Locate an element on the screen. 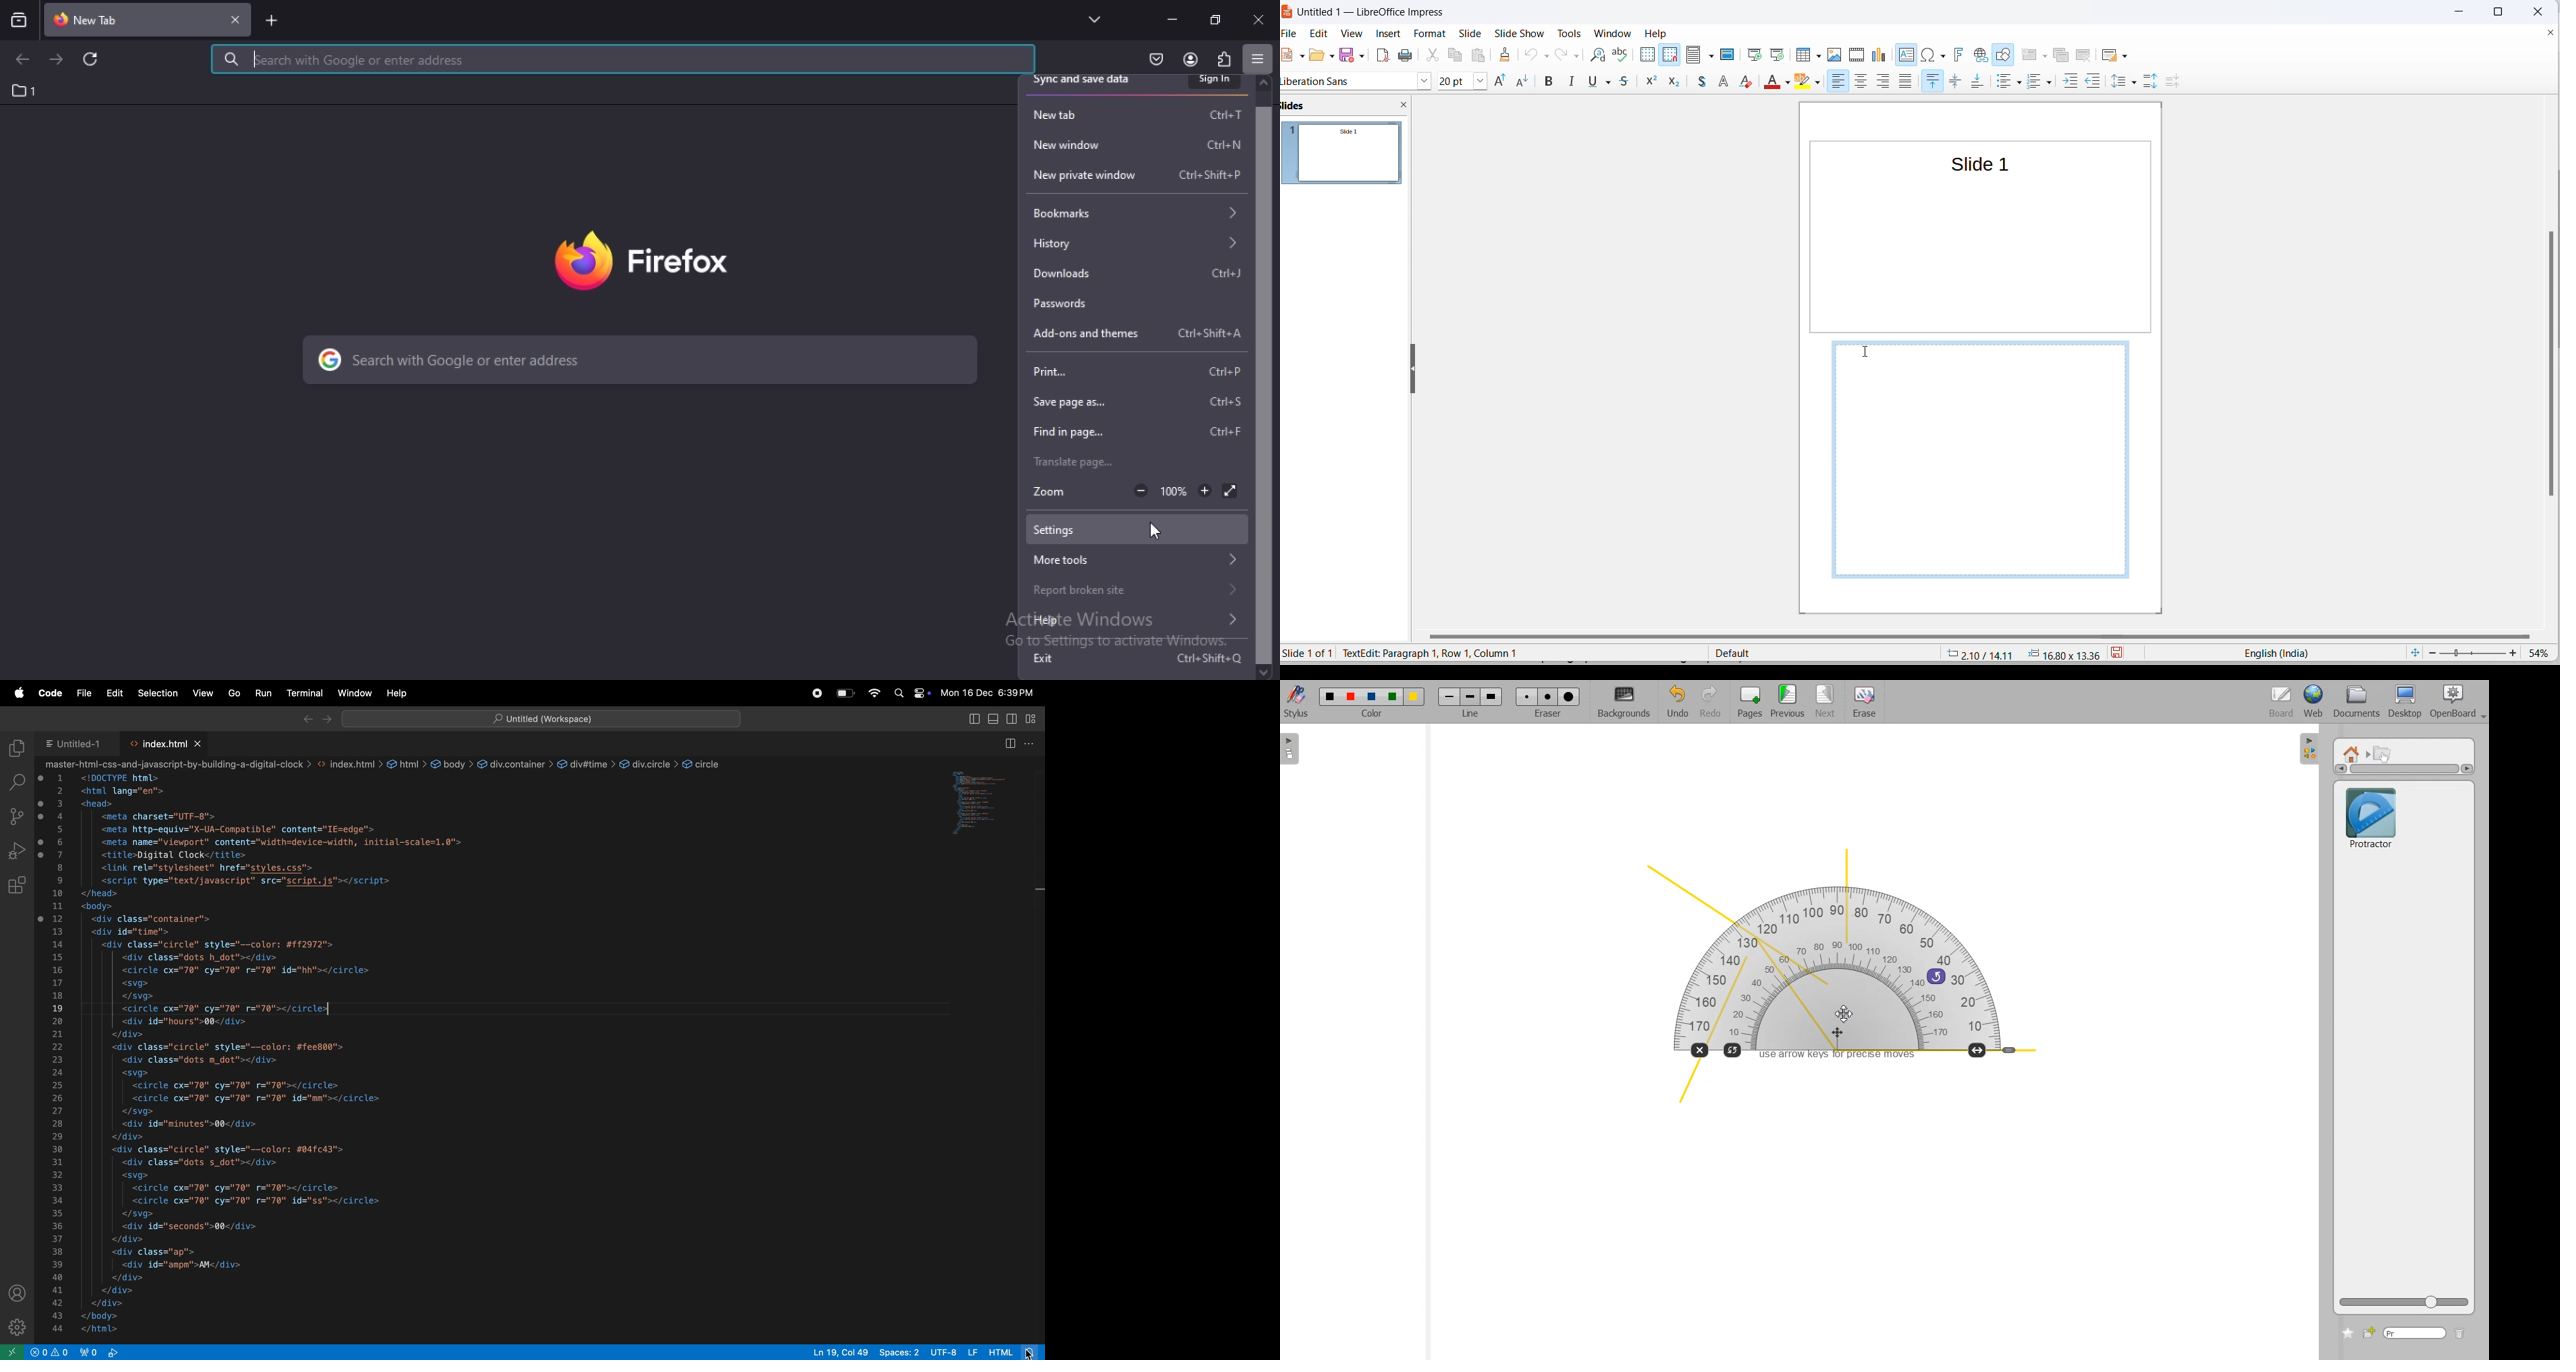 This screenshot has height=1372, width=2576. html  is located at coordinates (999, 1351).